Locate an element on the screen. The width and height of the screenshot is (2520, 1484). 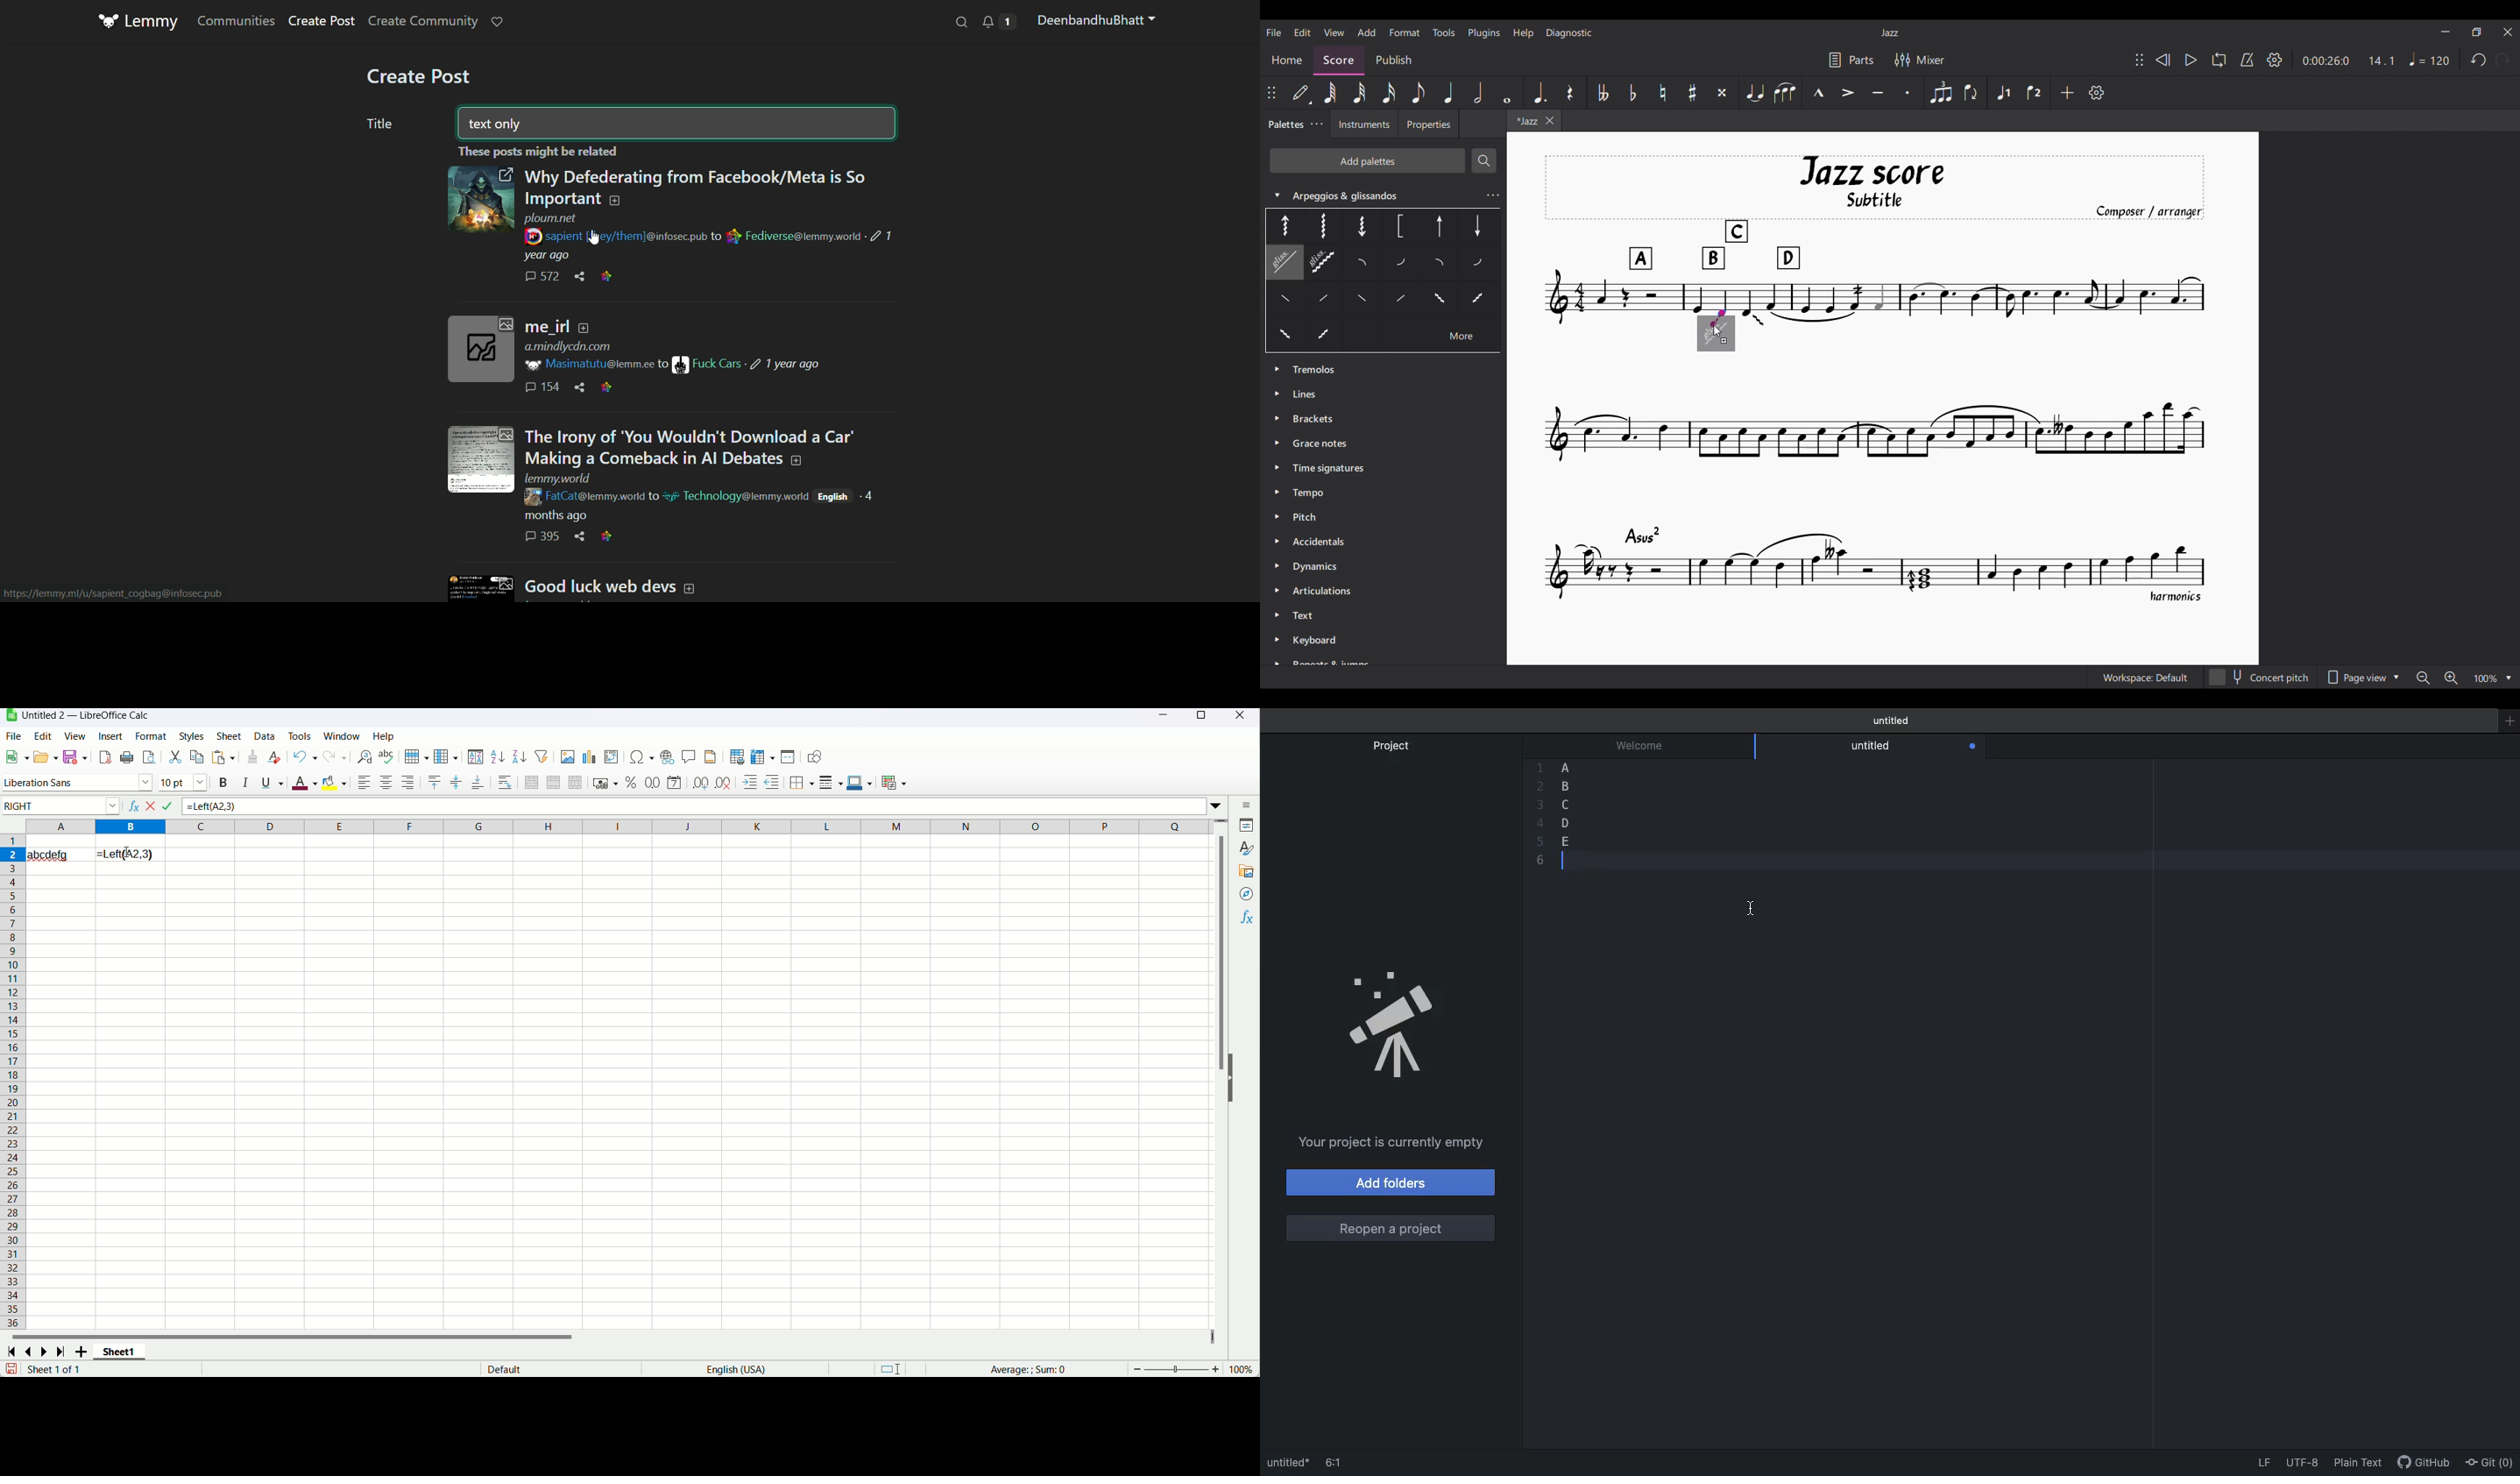
cut is located at coordinates (175, 757).